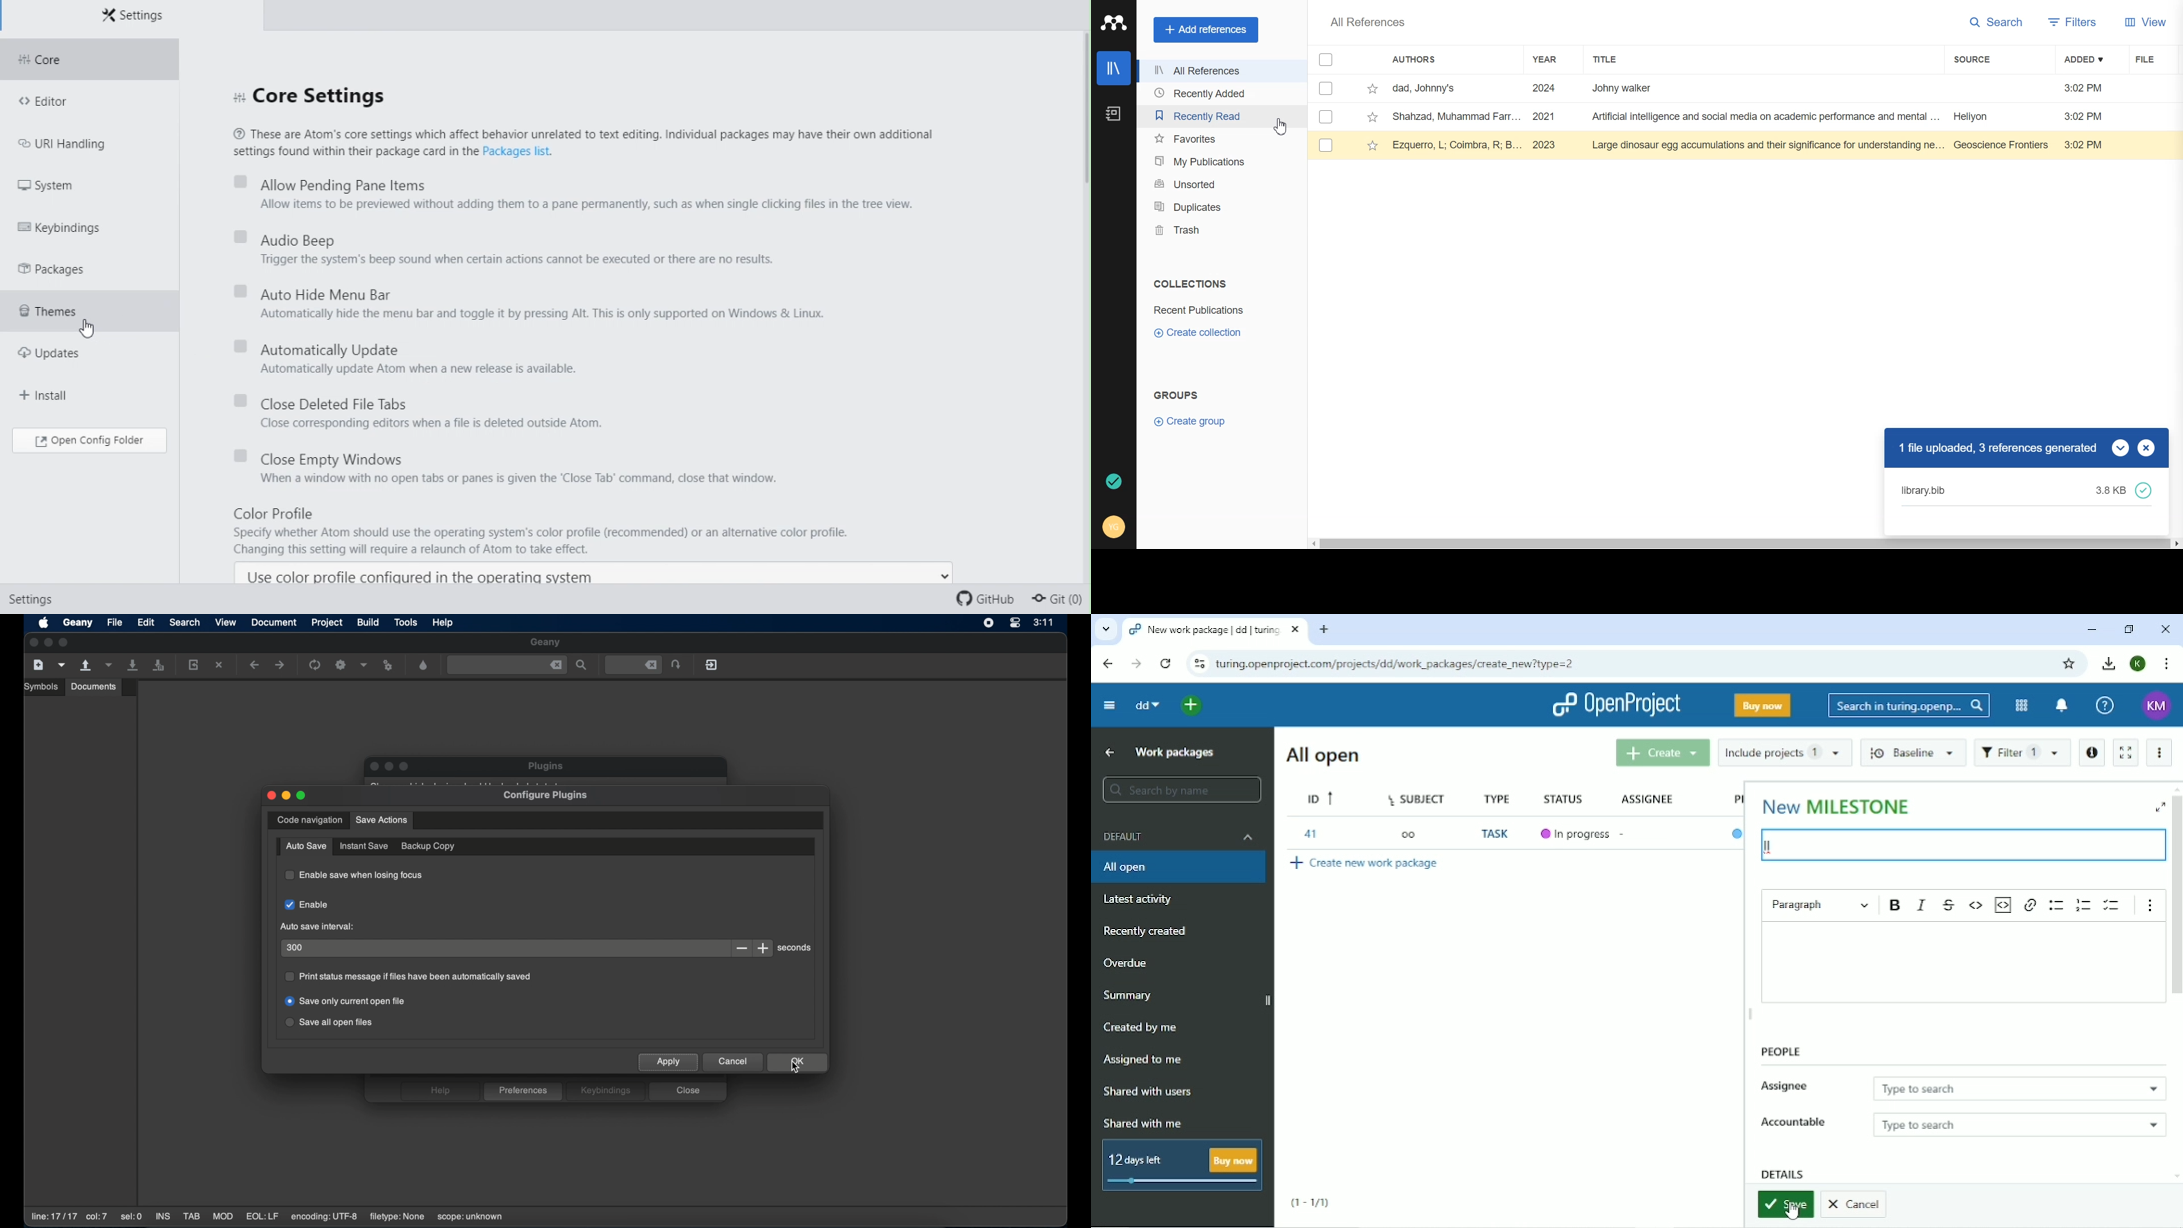 This screenshot has width=2184, height=1232. What do you see at coordinates (2146, 447) in the screenshot?
I see `Close` at bounding box center [2146, 447].